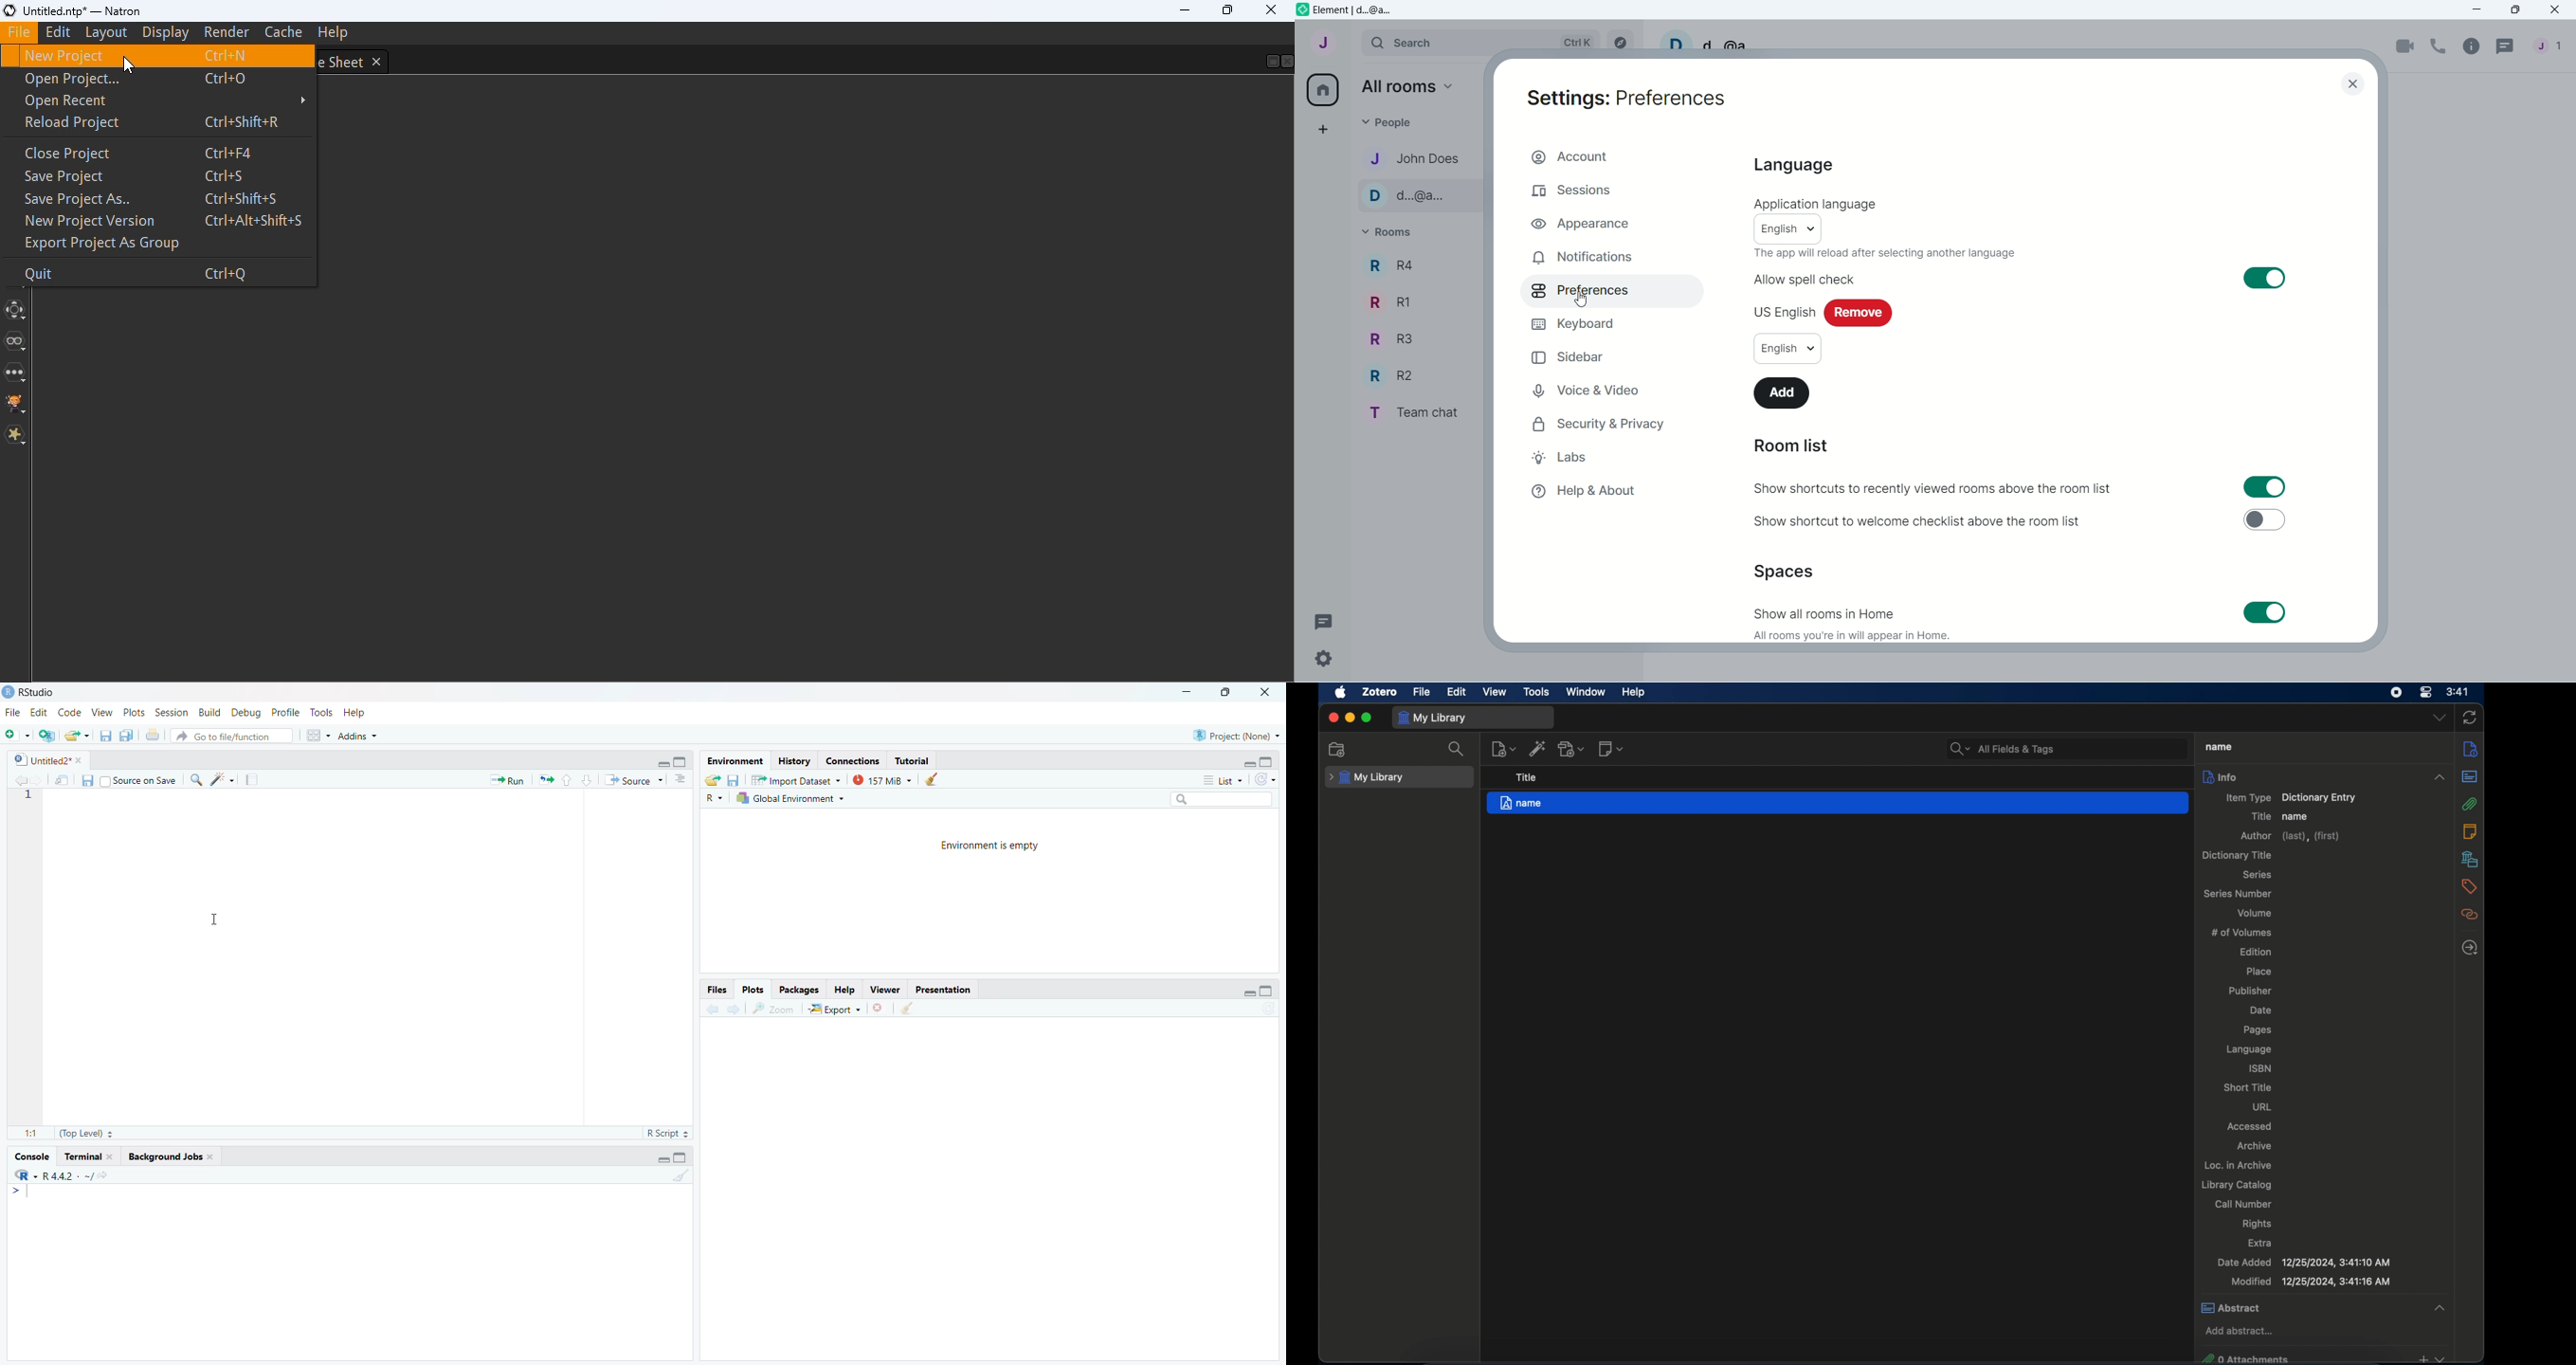 Image resolution: width=2576 pixels, height=1372 pixels. I want to click on loc. in archive, so click(2238, 1165).